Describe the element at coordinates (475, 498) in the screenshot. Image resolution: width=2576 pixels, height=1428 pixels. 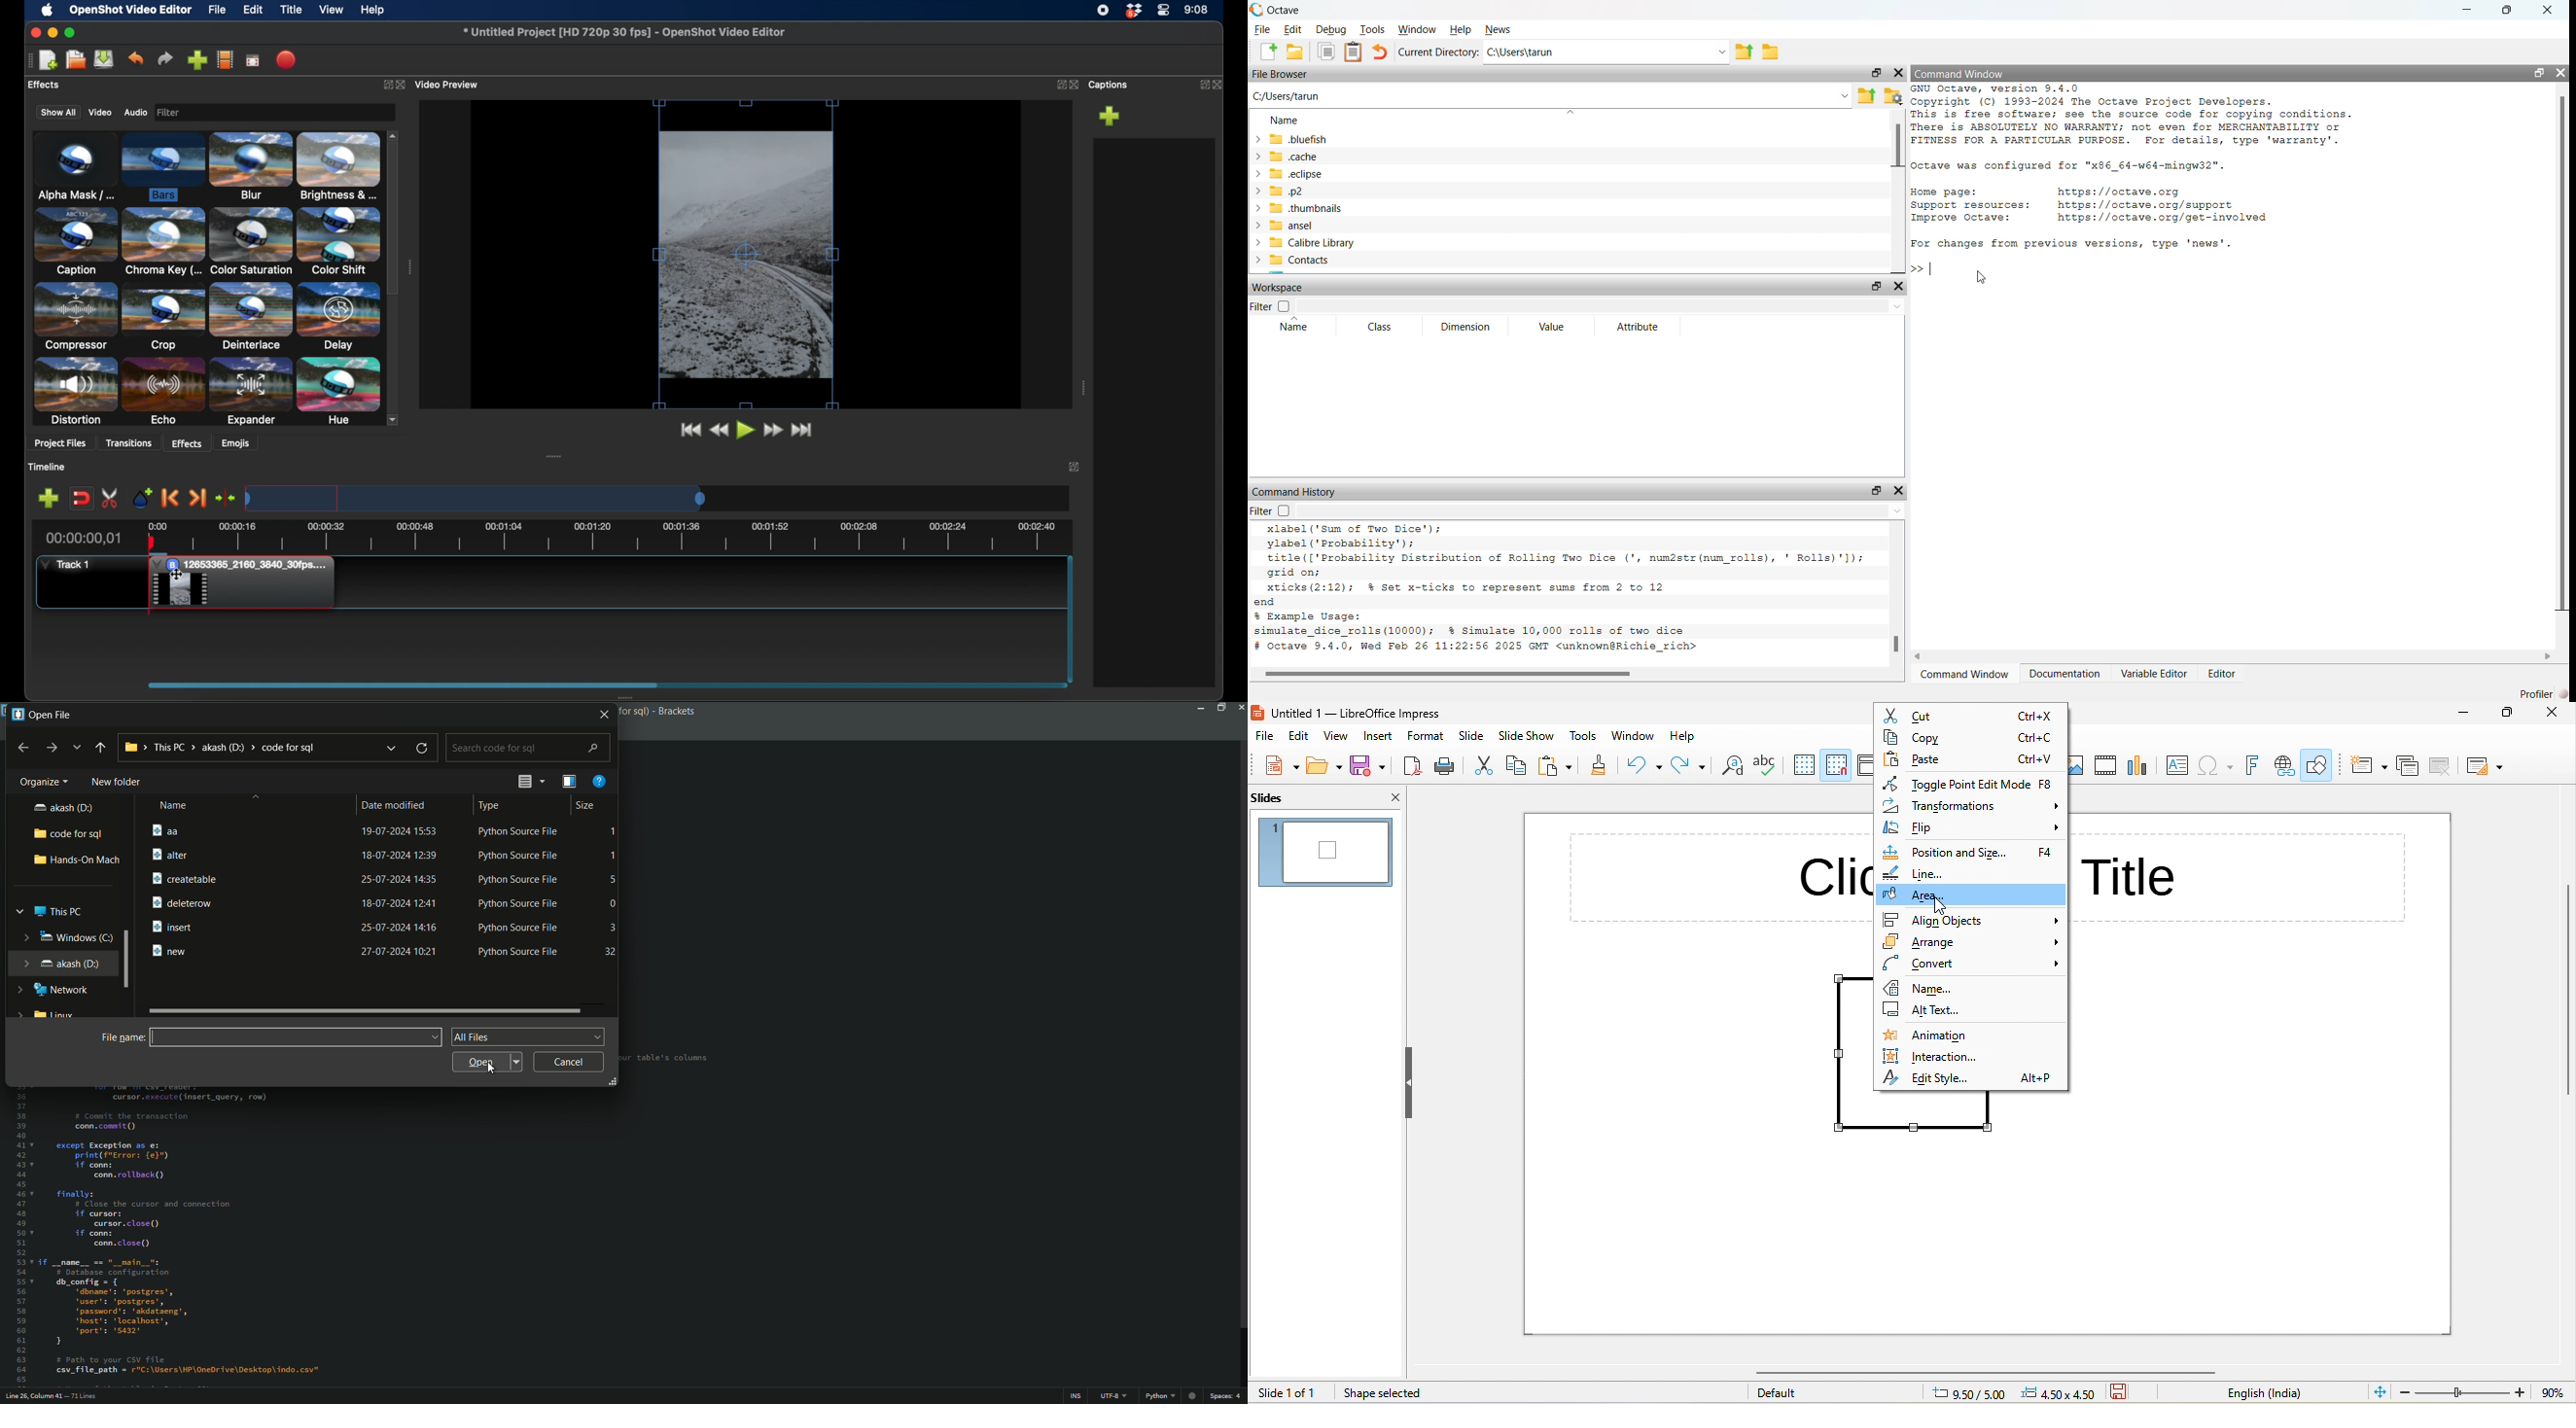
I see `timeline scale` at that location.